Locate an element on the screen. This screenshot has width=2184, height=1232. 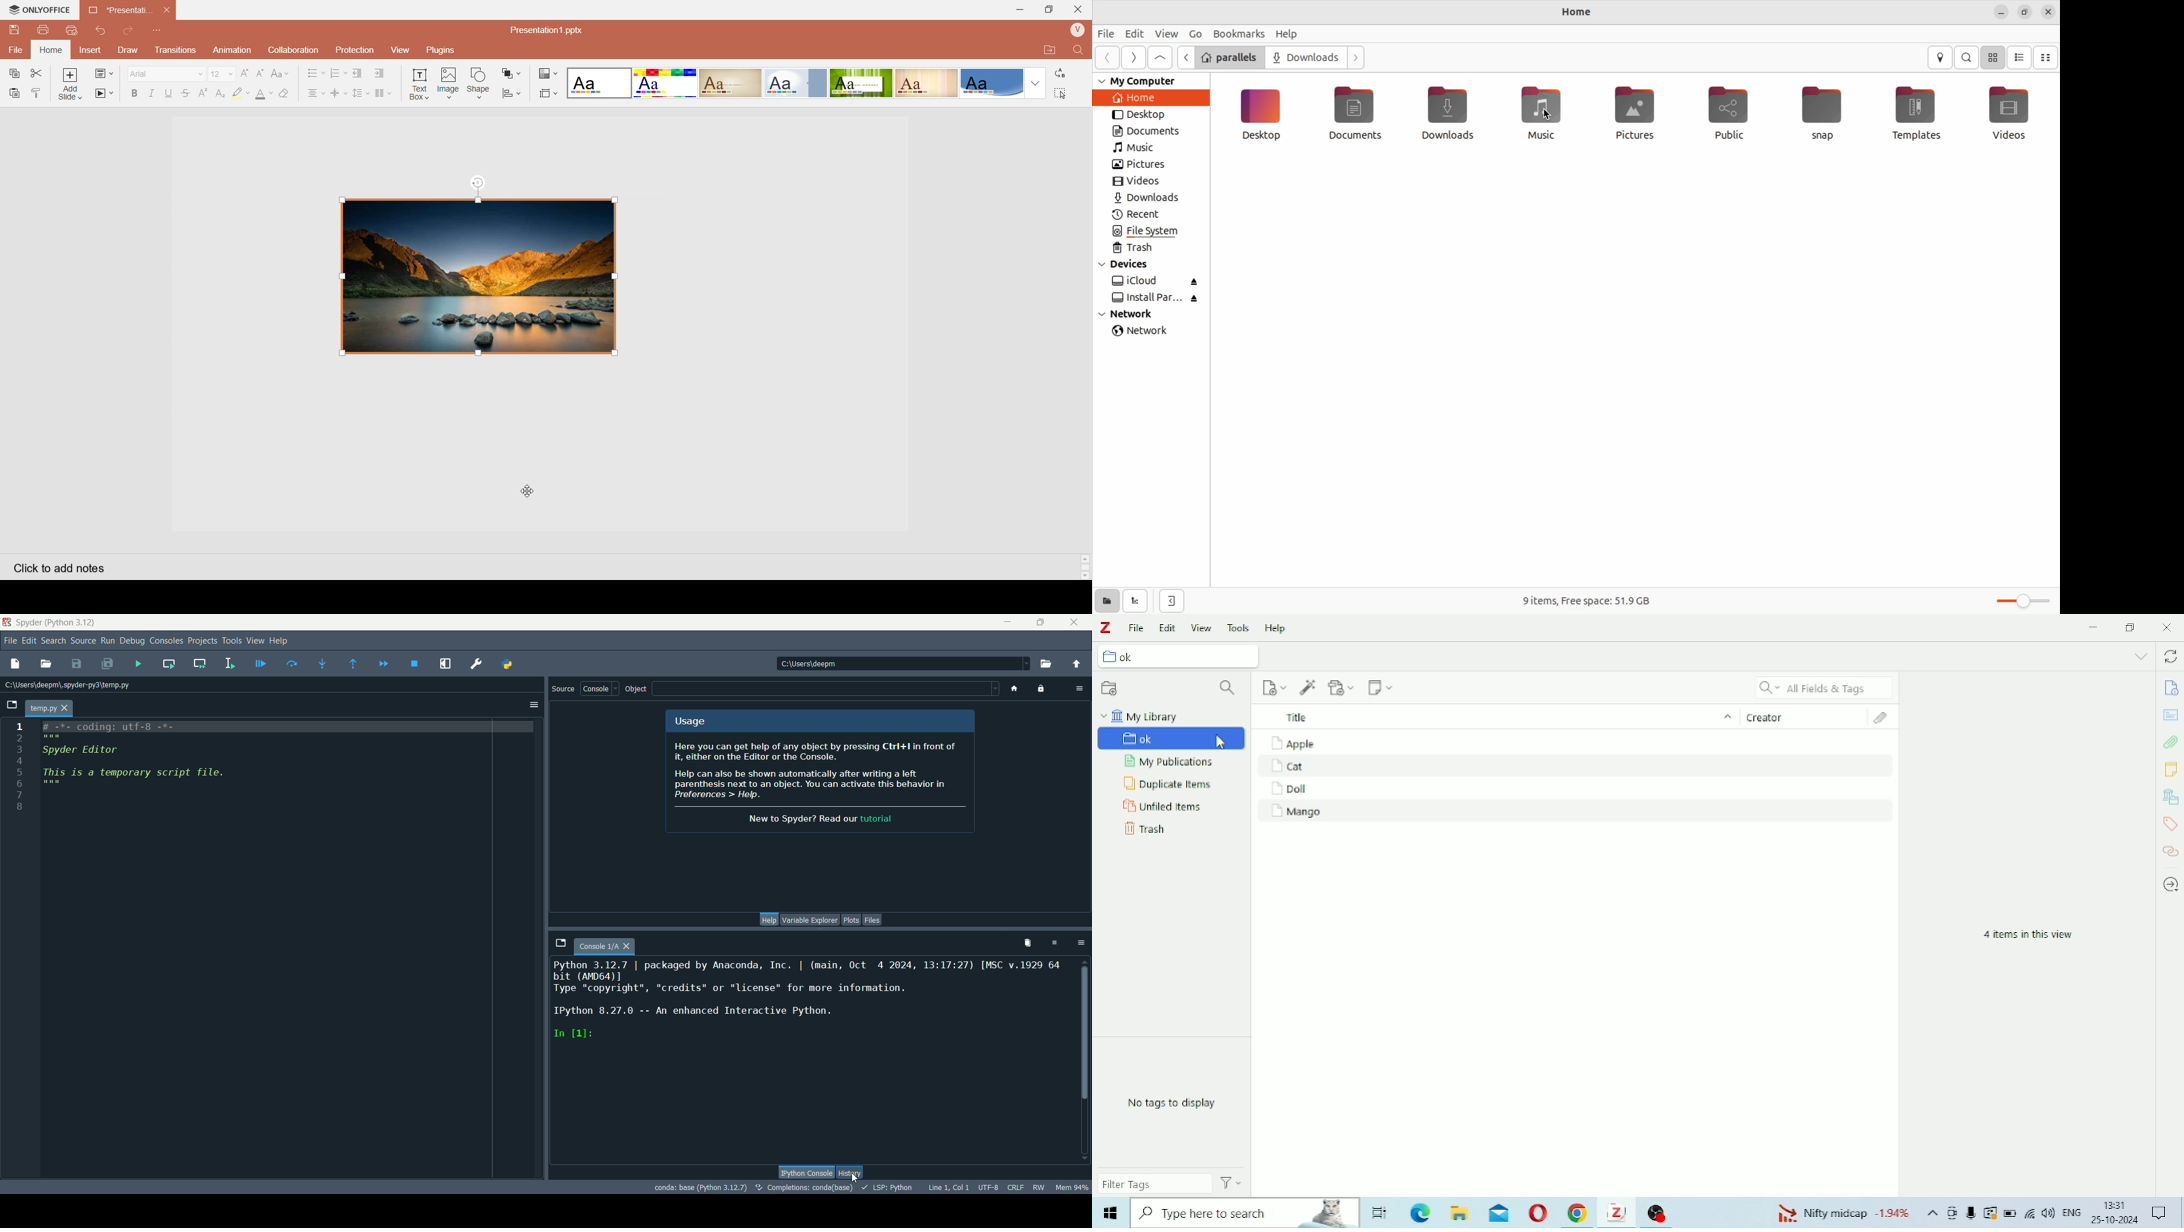
new is located at coordinates (15, 665).